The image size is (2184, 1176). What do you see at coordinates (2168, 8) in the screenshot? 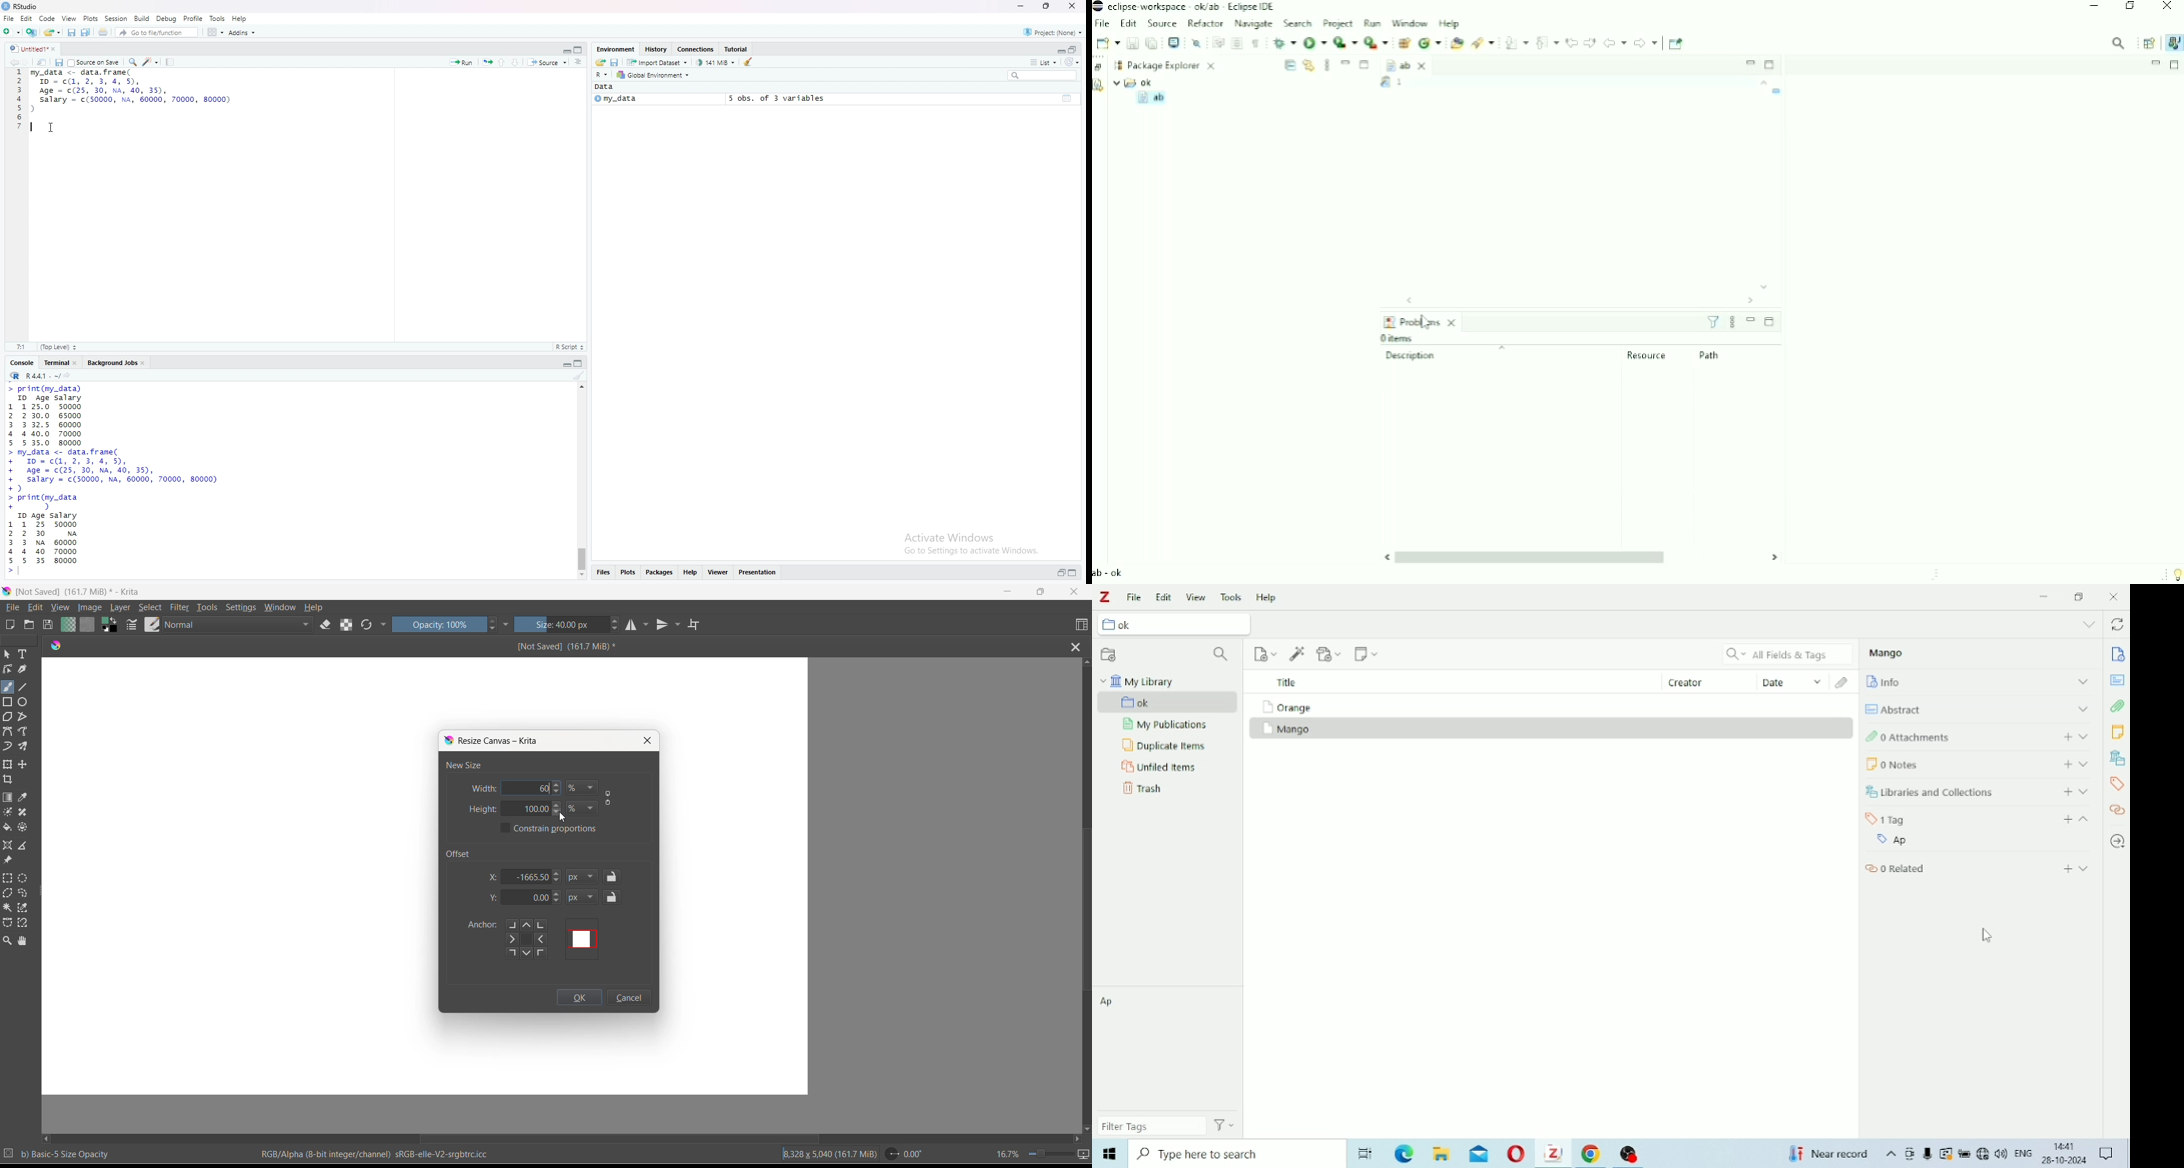
I see `Close` at bounding box center [2168, 8].